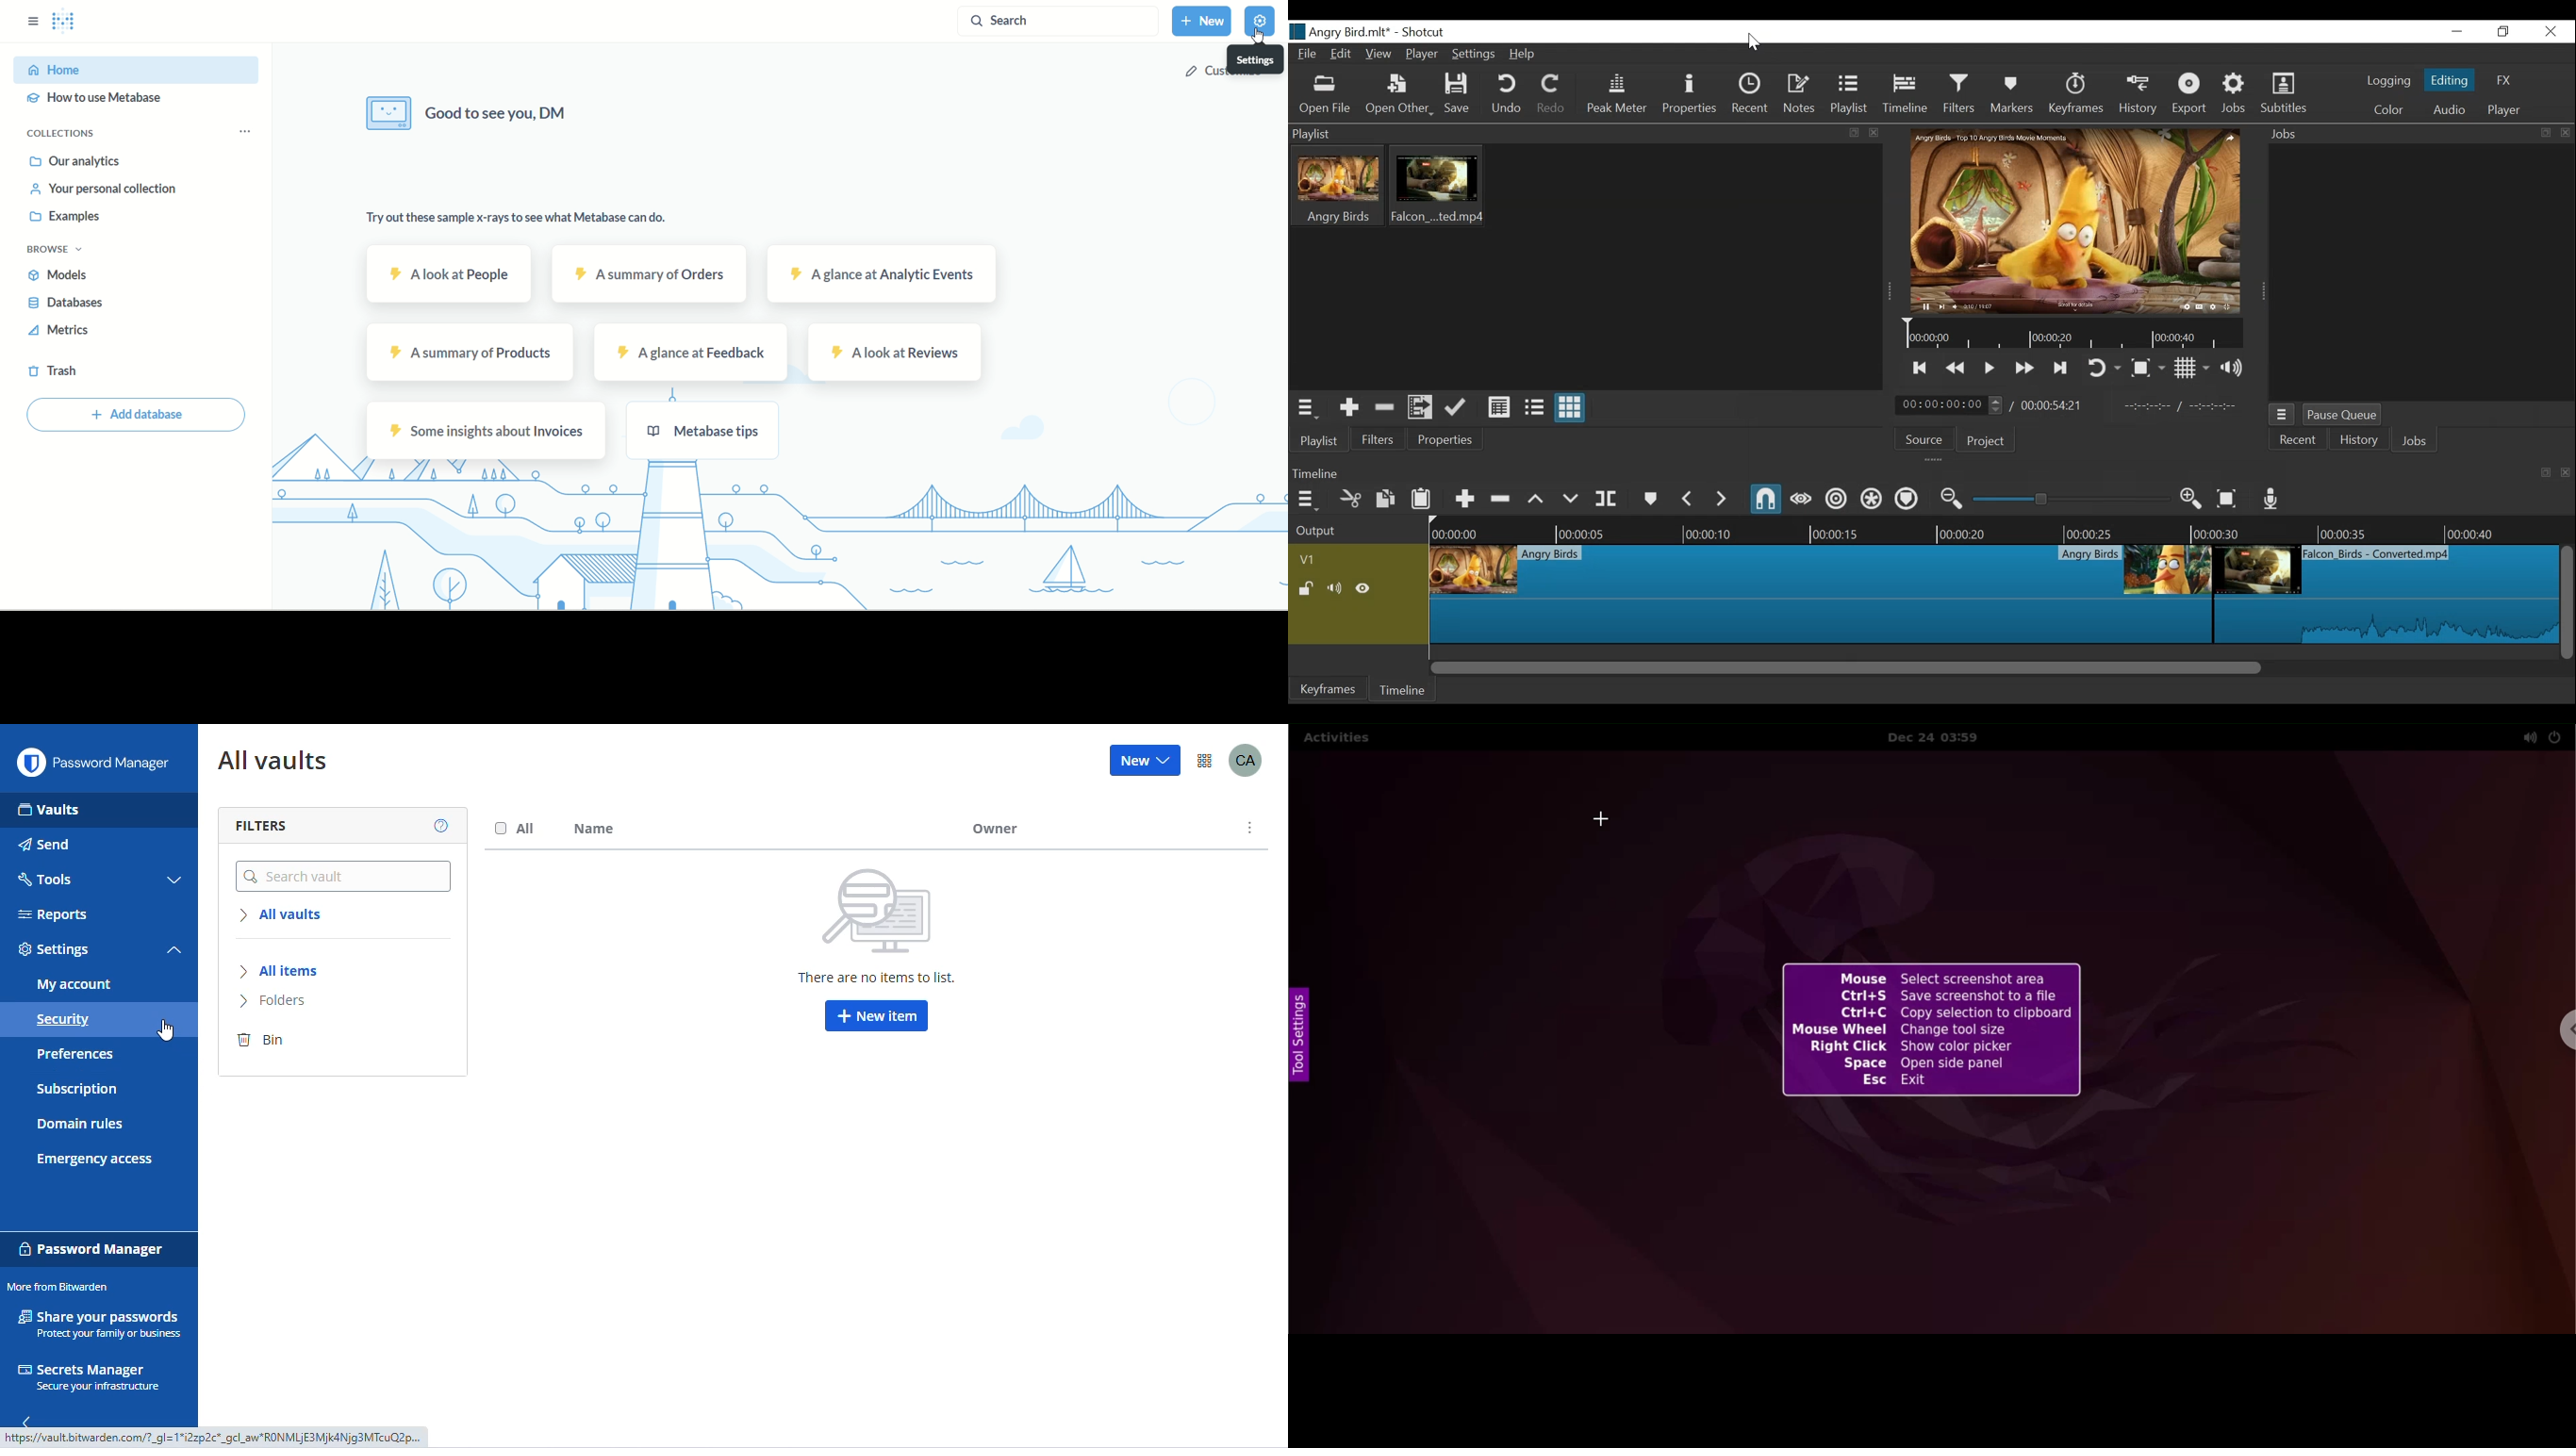  I want to click on Undo, so click(1507, 95).